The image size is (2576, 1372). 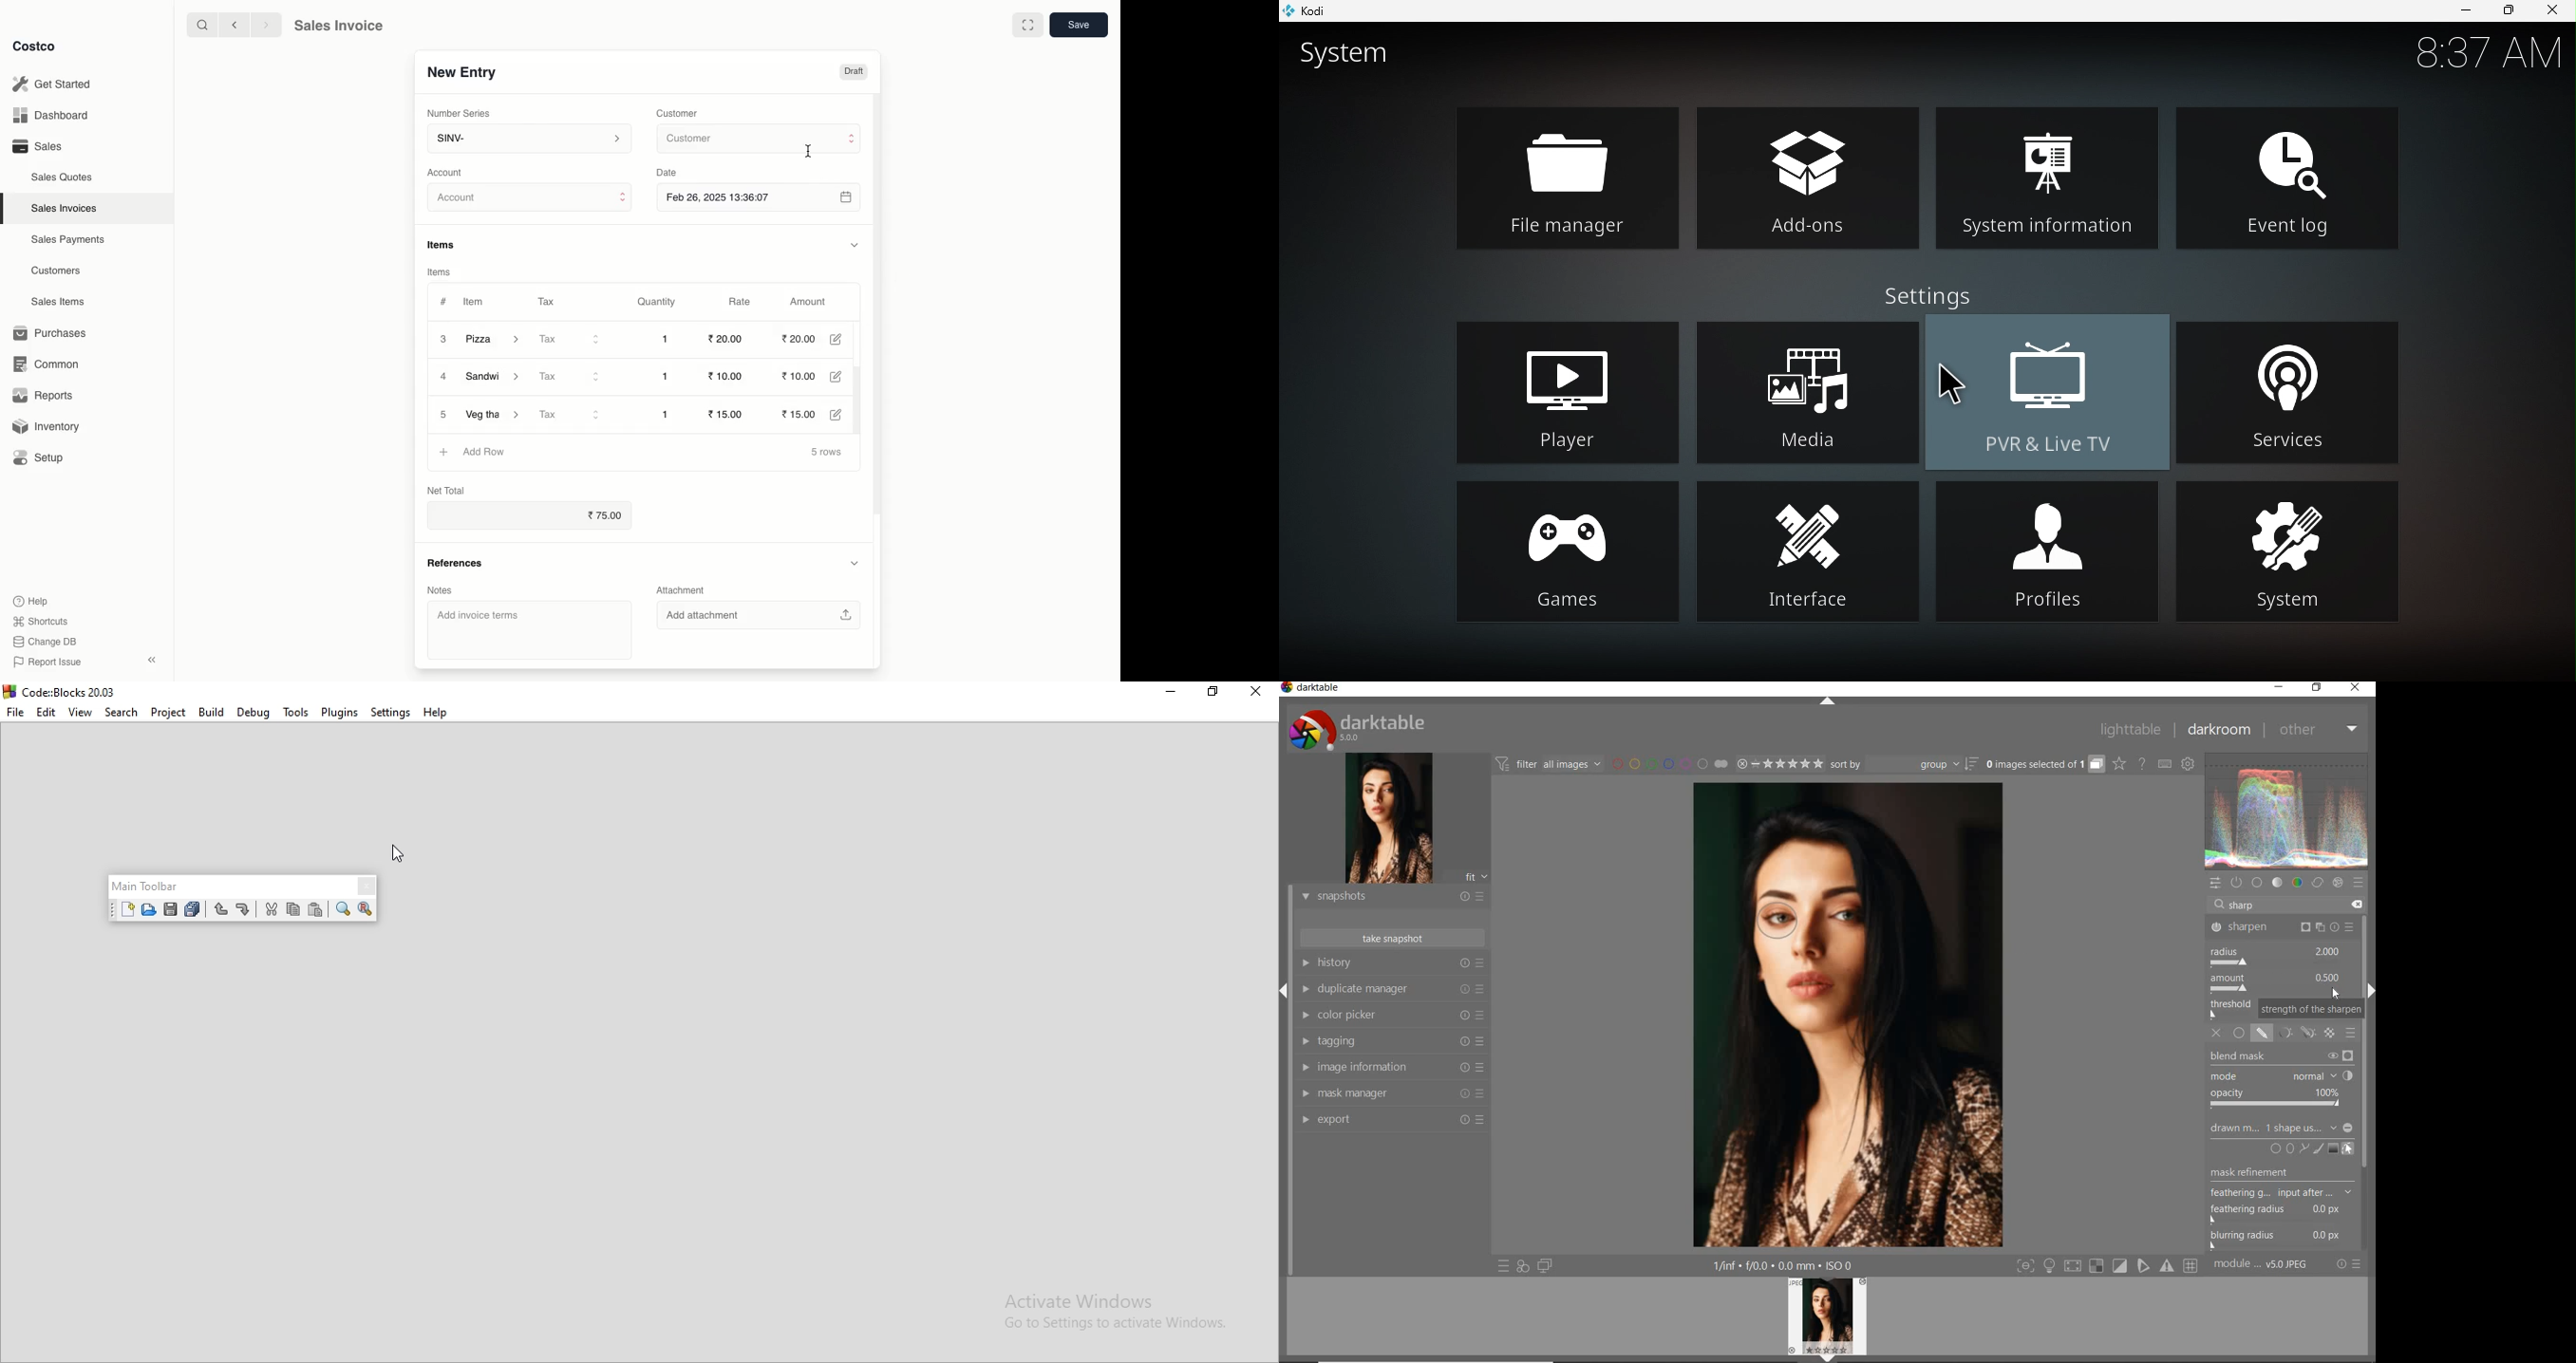 I want to click on darkroom, so click(x=2216, y=728).